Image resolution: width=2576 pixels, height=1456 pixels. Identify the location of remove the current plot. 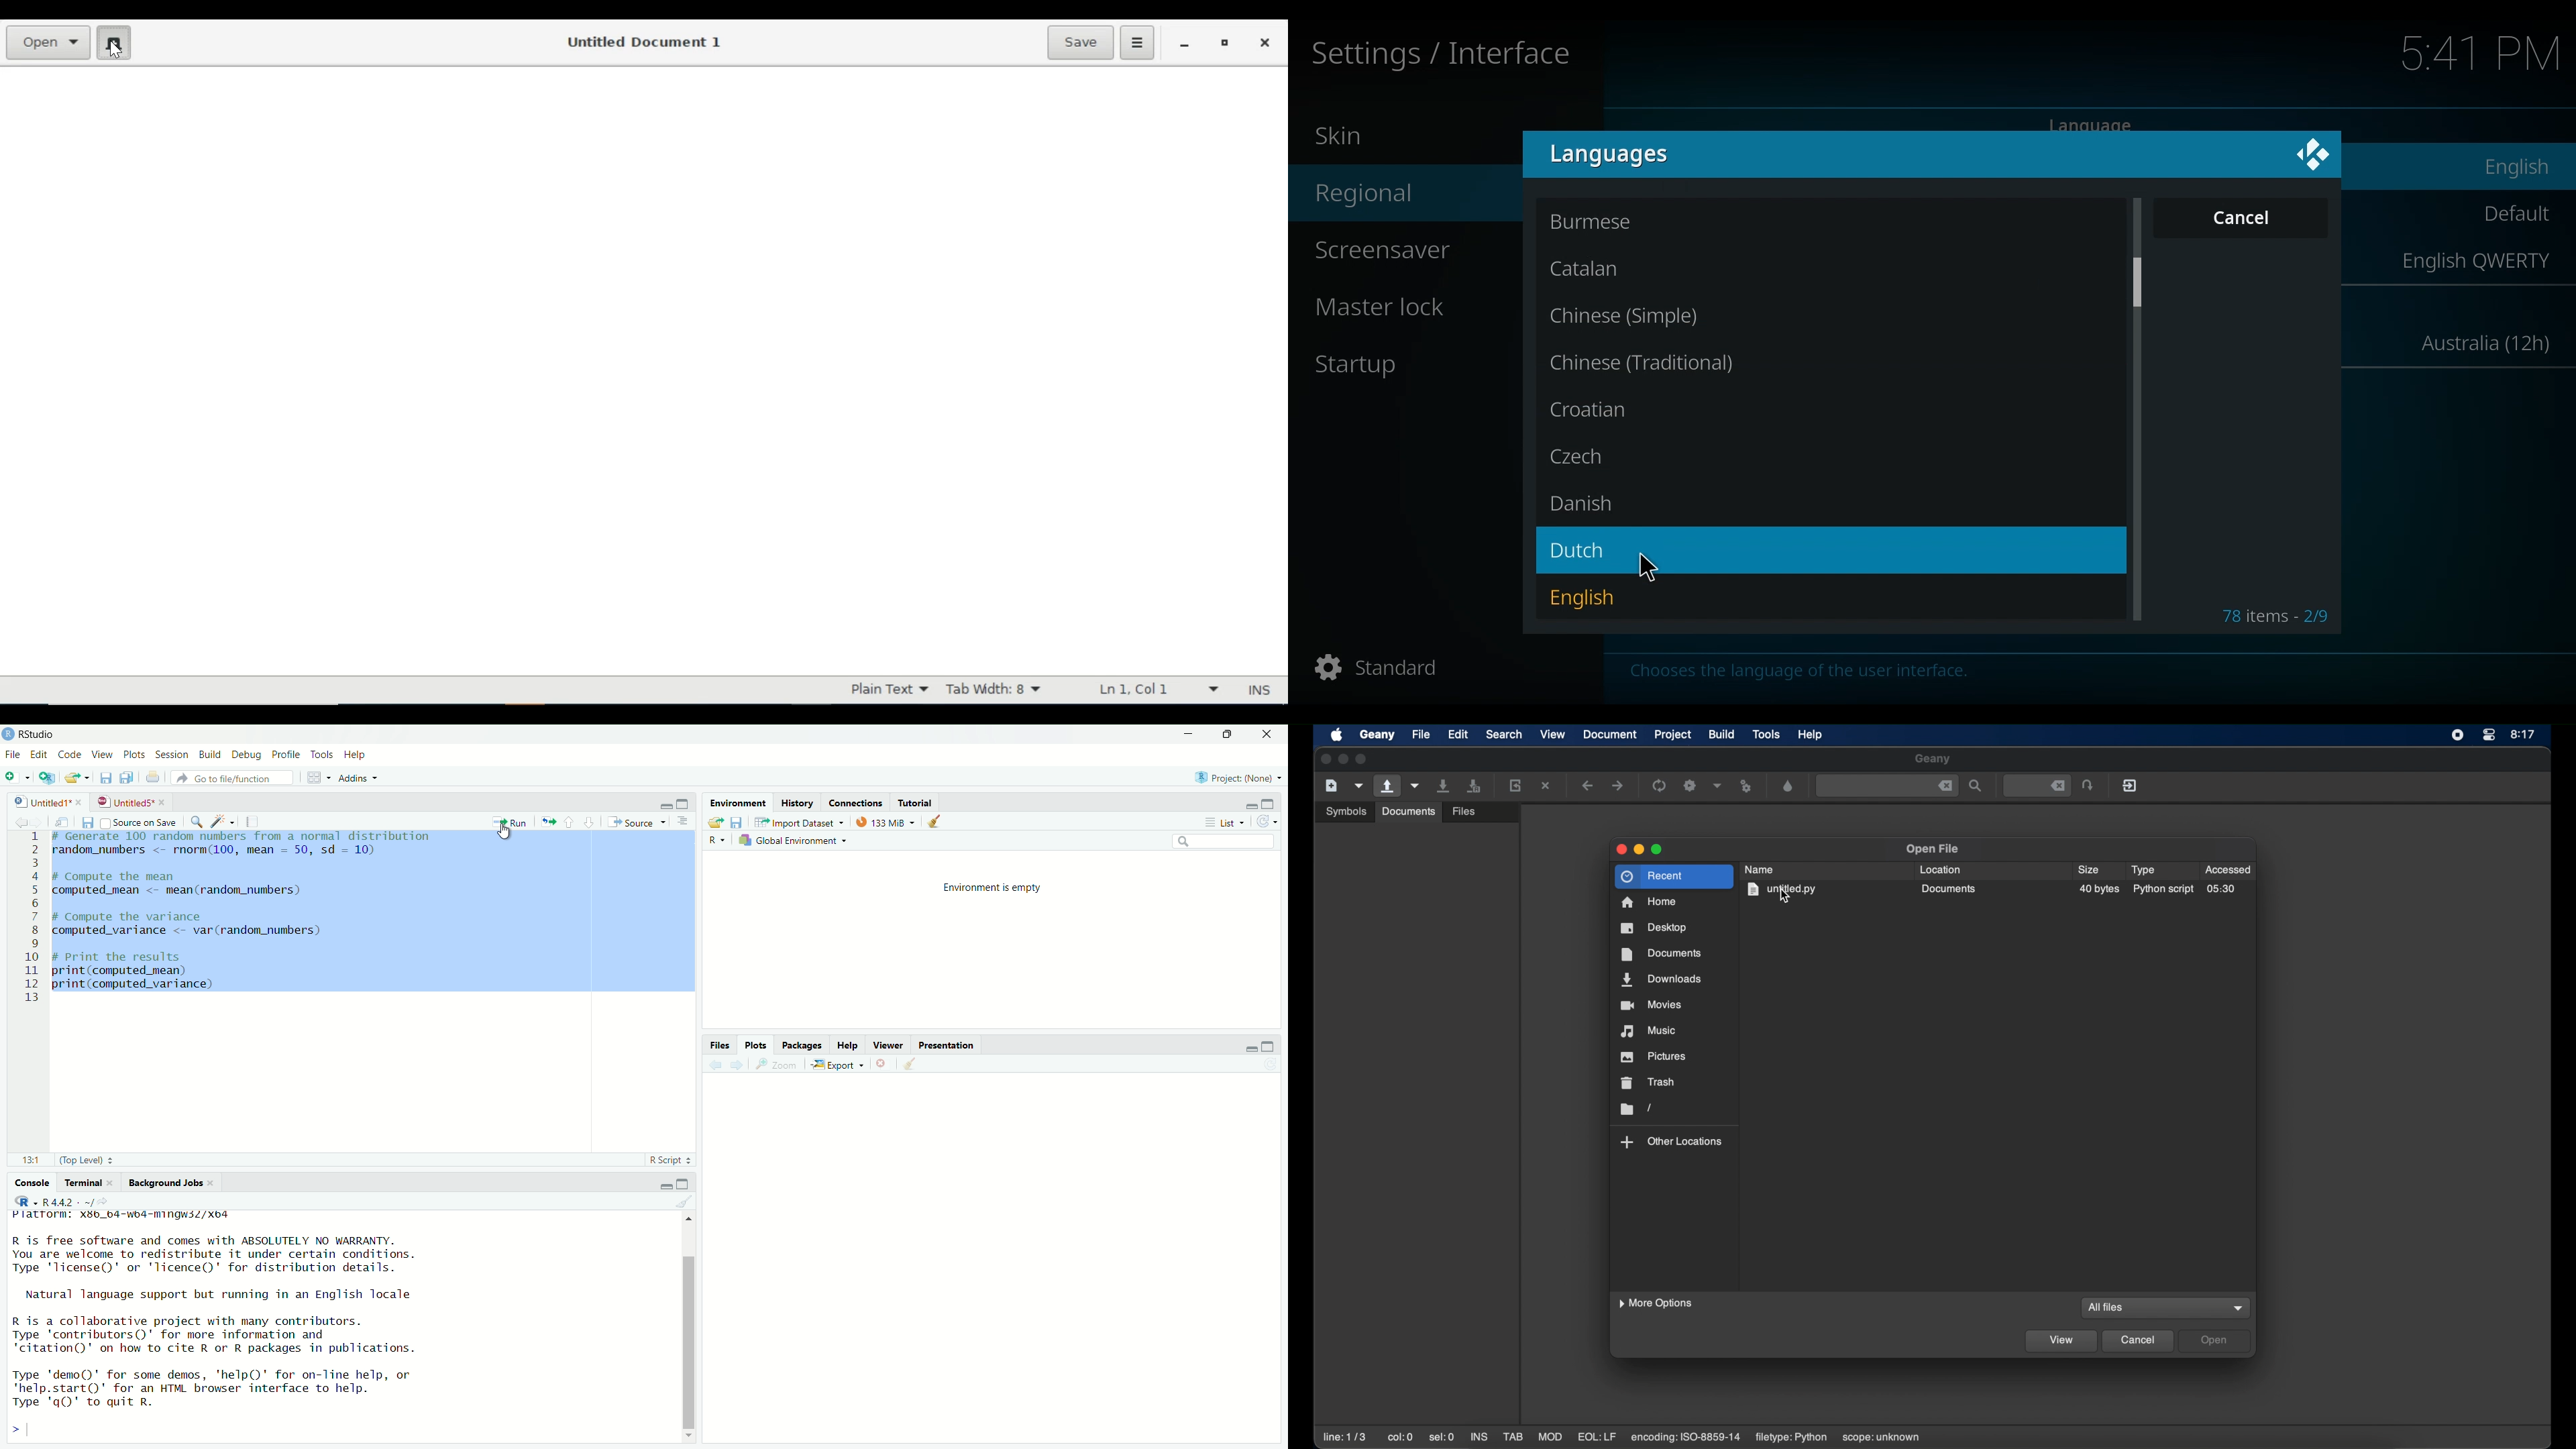
(882, 1065).